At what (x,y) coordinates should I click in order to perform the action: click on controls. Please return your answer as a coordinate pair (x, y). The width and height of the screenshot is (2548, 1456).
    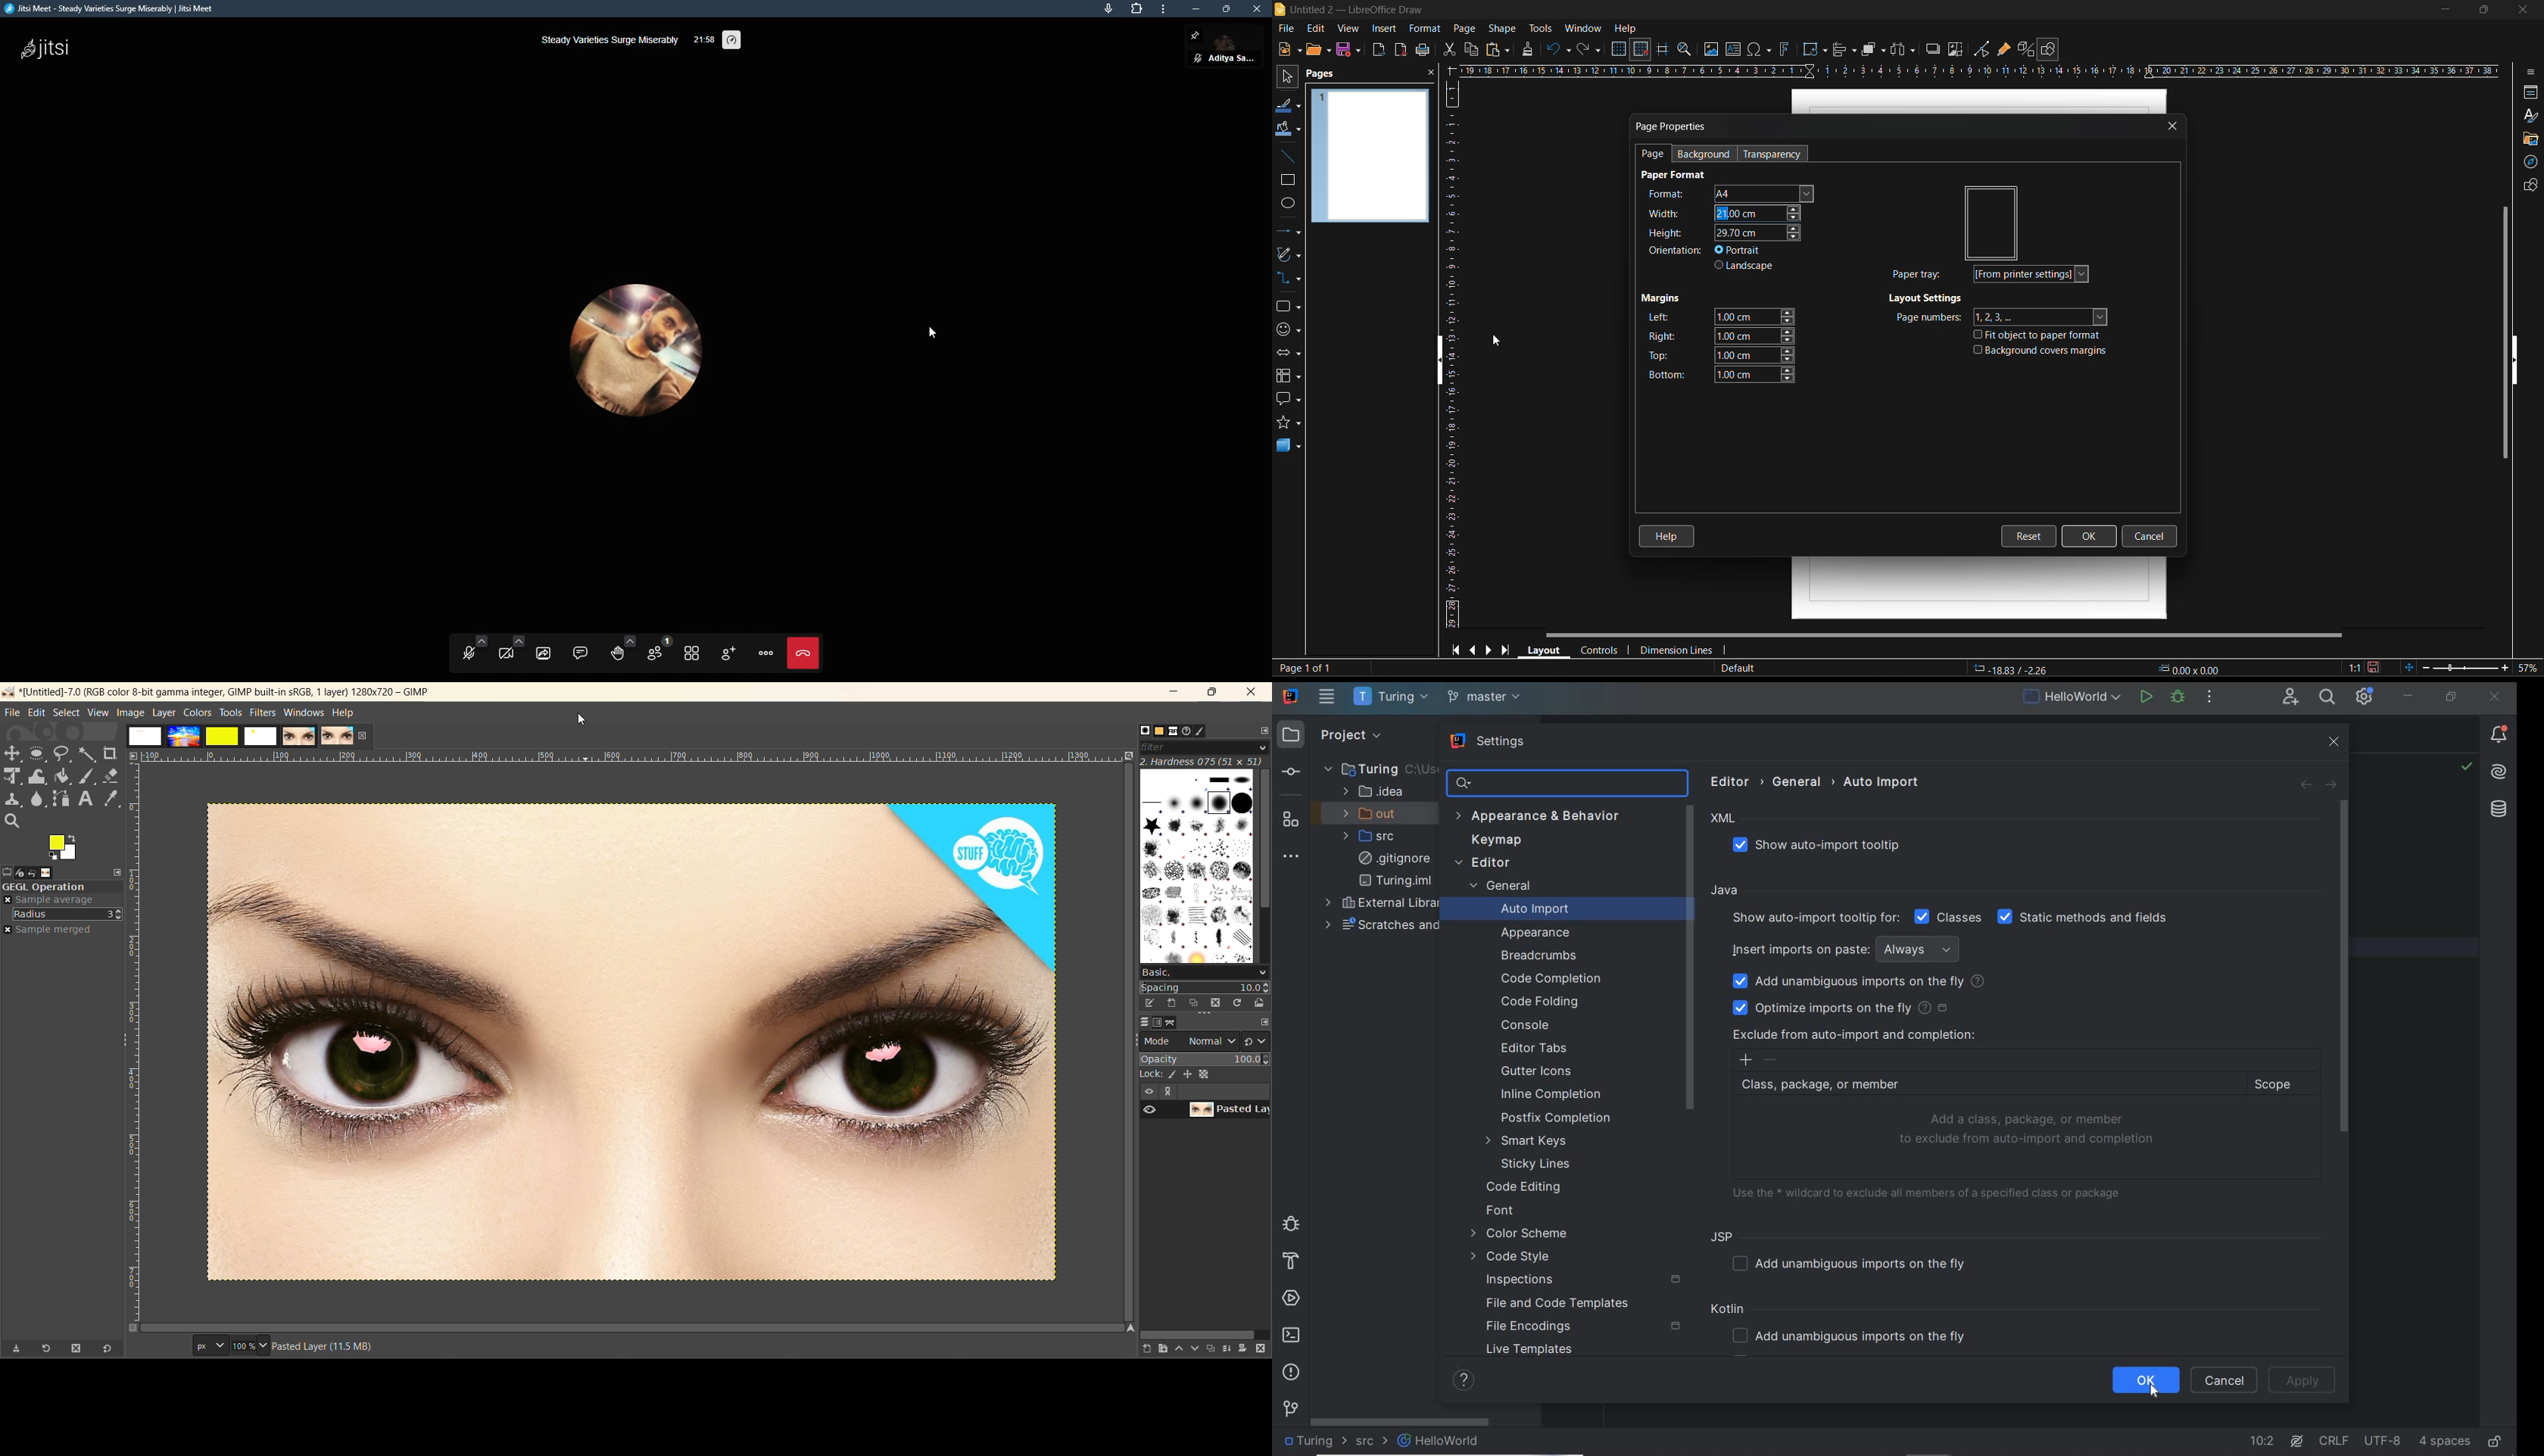
    Looking at the image, I should click on (1601, 651).